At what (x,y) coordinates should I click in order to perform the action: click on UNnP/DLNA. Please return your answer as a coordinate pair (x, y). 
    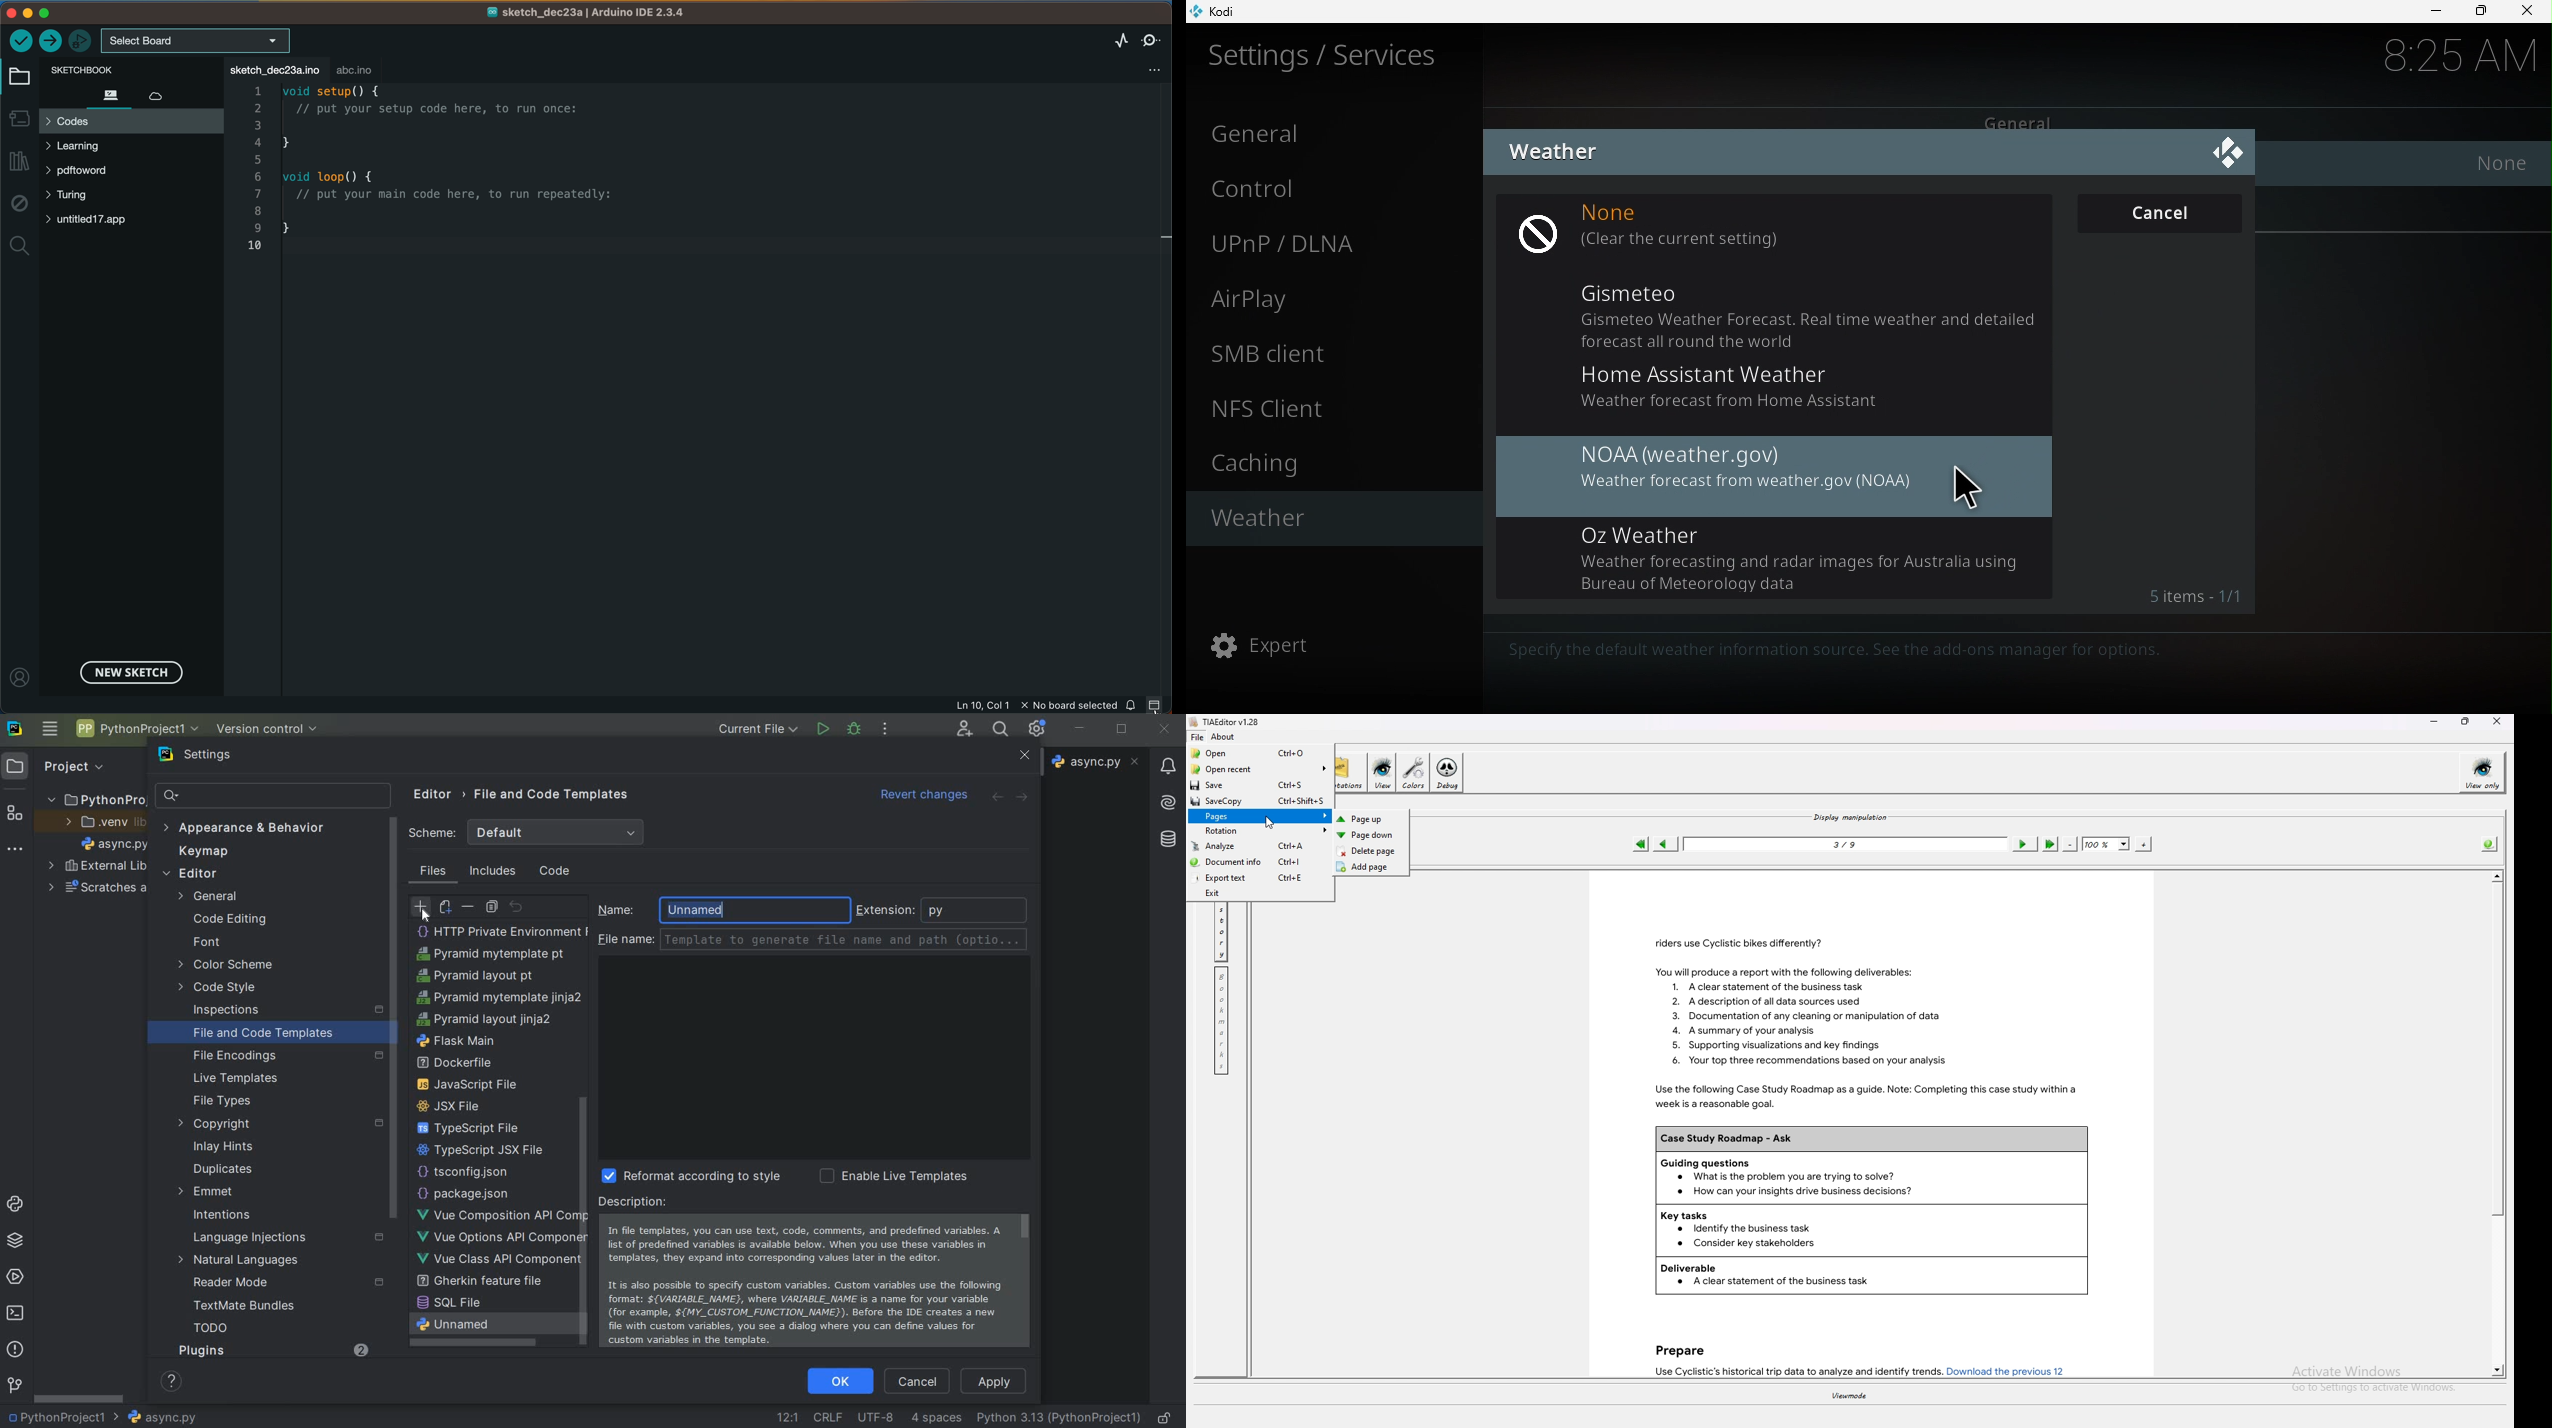
    Looking at the image, I should click on (1325, 244).